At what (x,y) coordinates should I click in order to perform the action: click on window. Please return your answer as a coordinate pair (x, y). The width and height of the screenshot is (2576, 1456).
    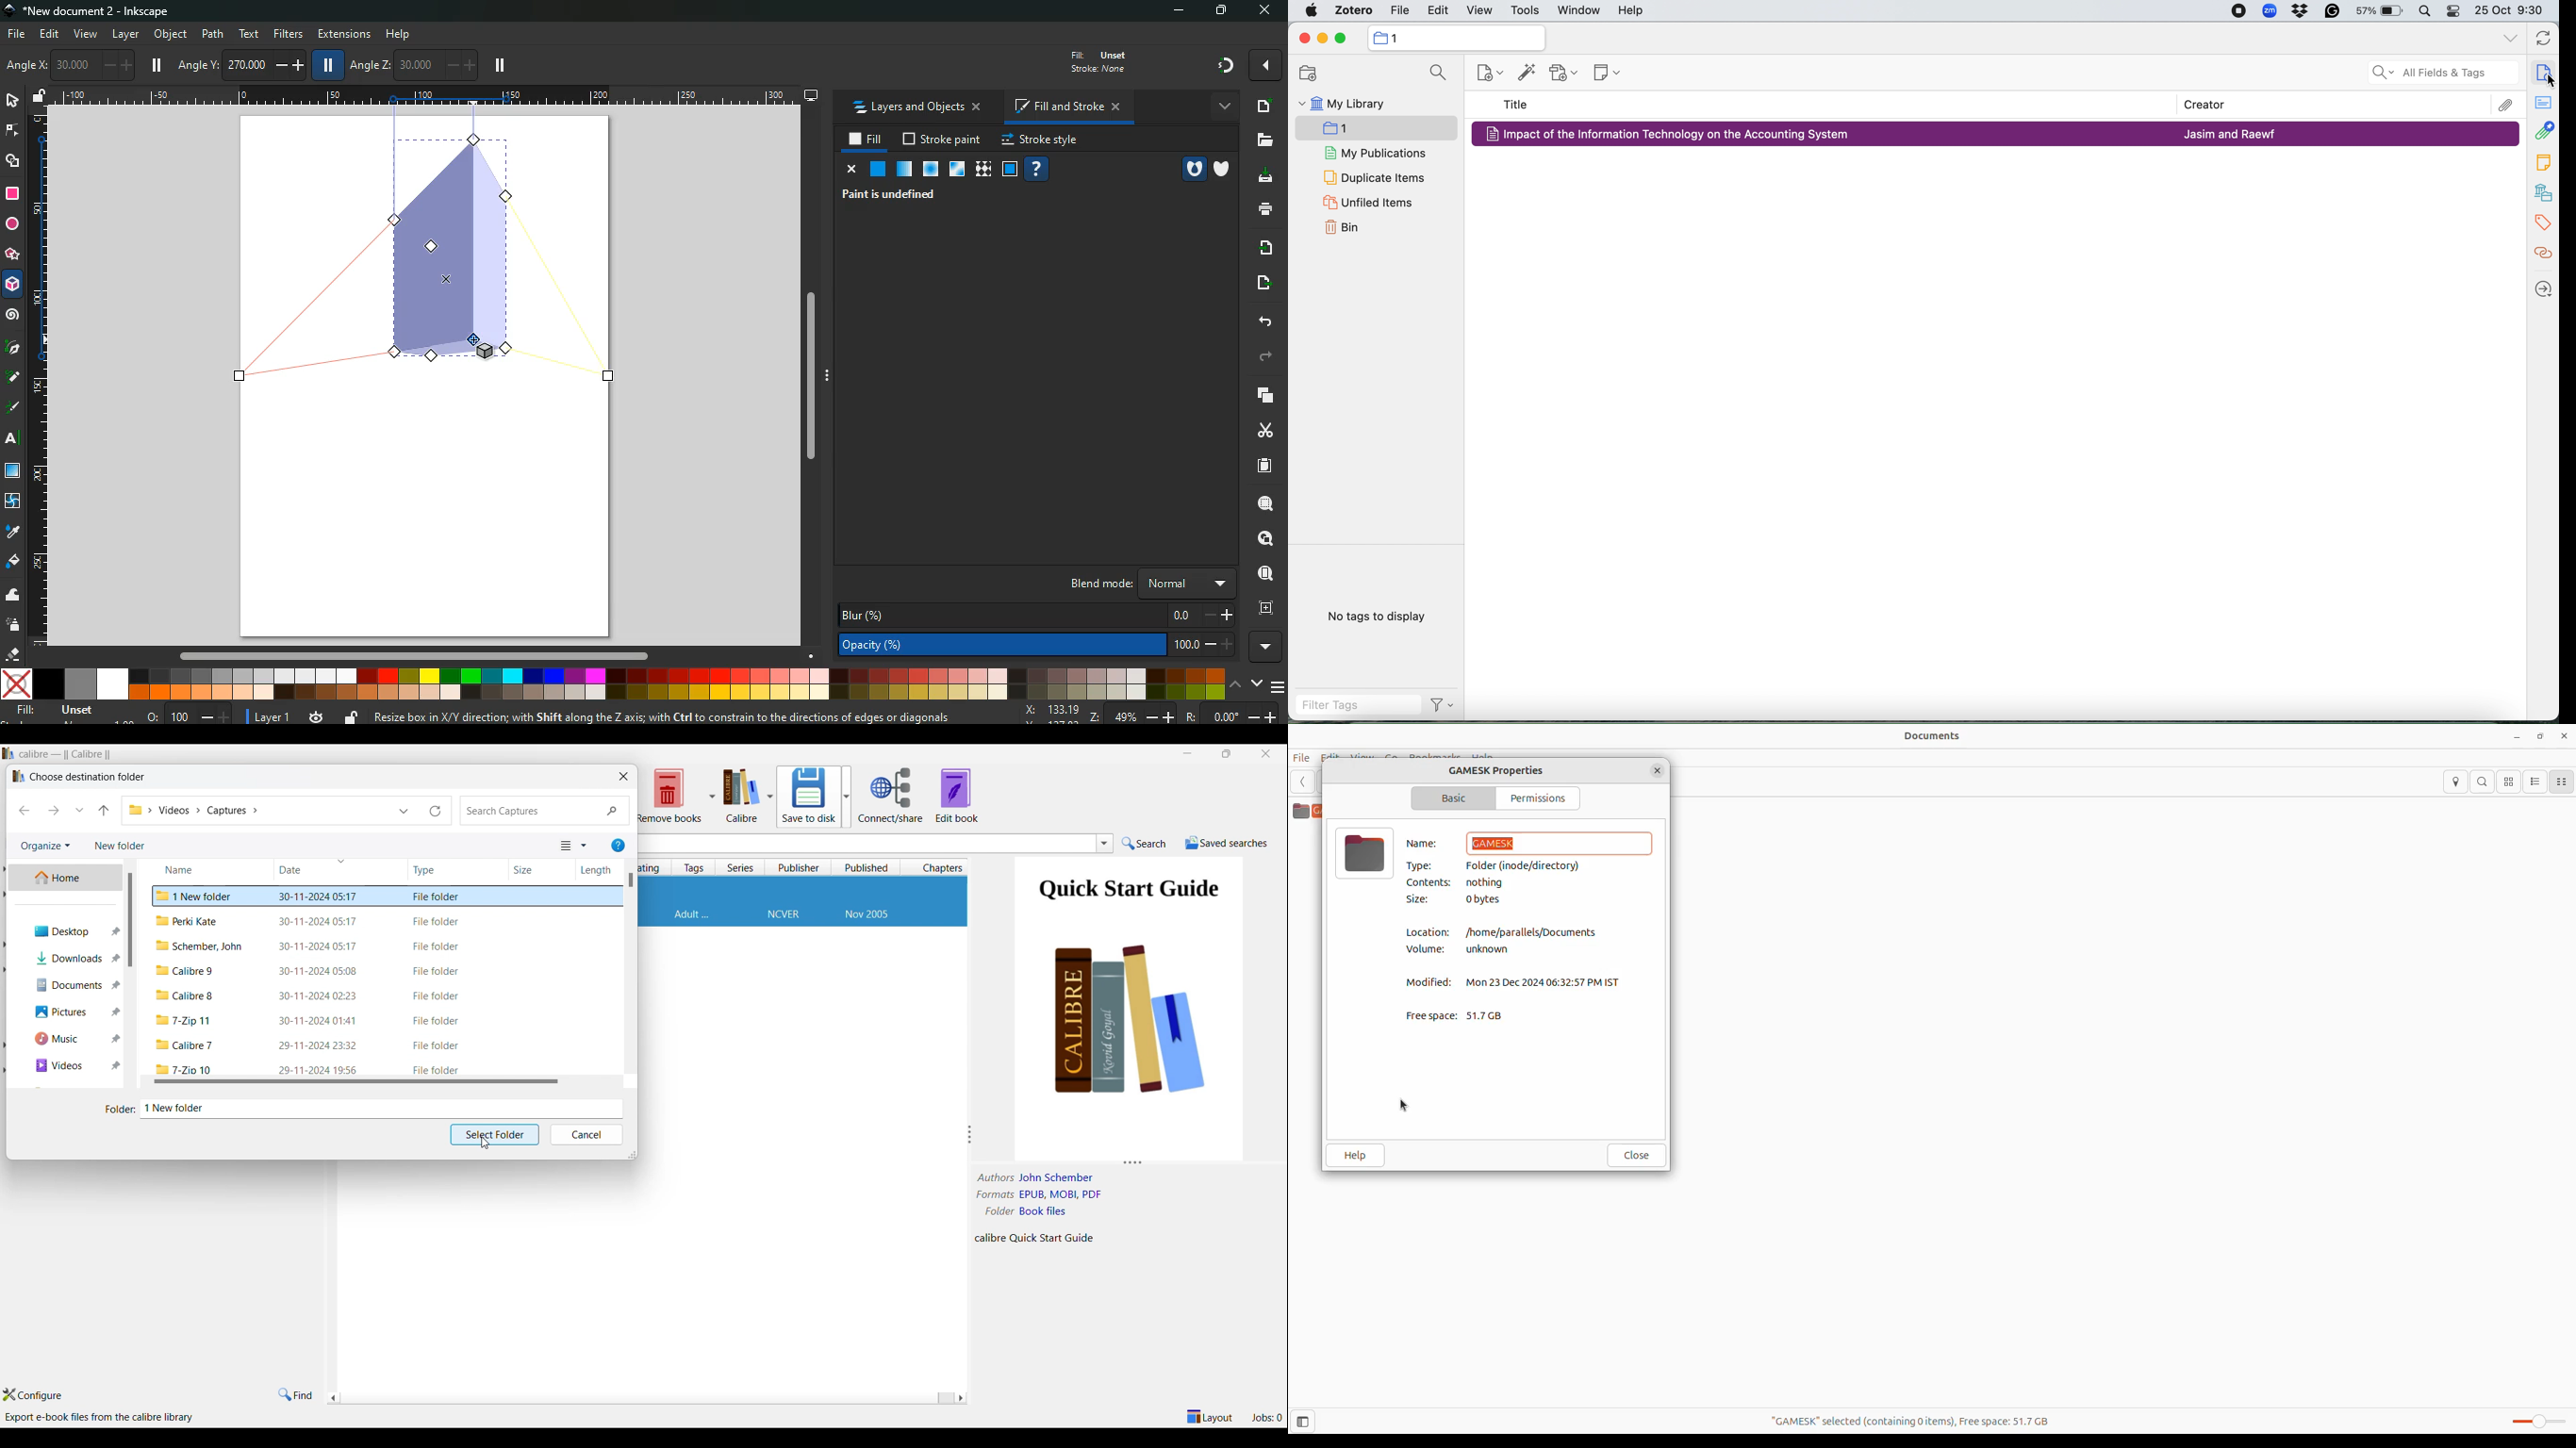
    Looking at the image, I should click on (955, 170).